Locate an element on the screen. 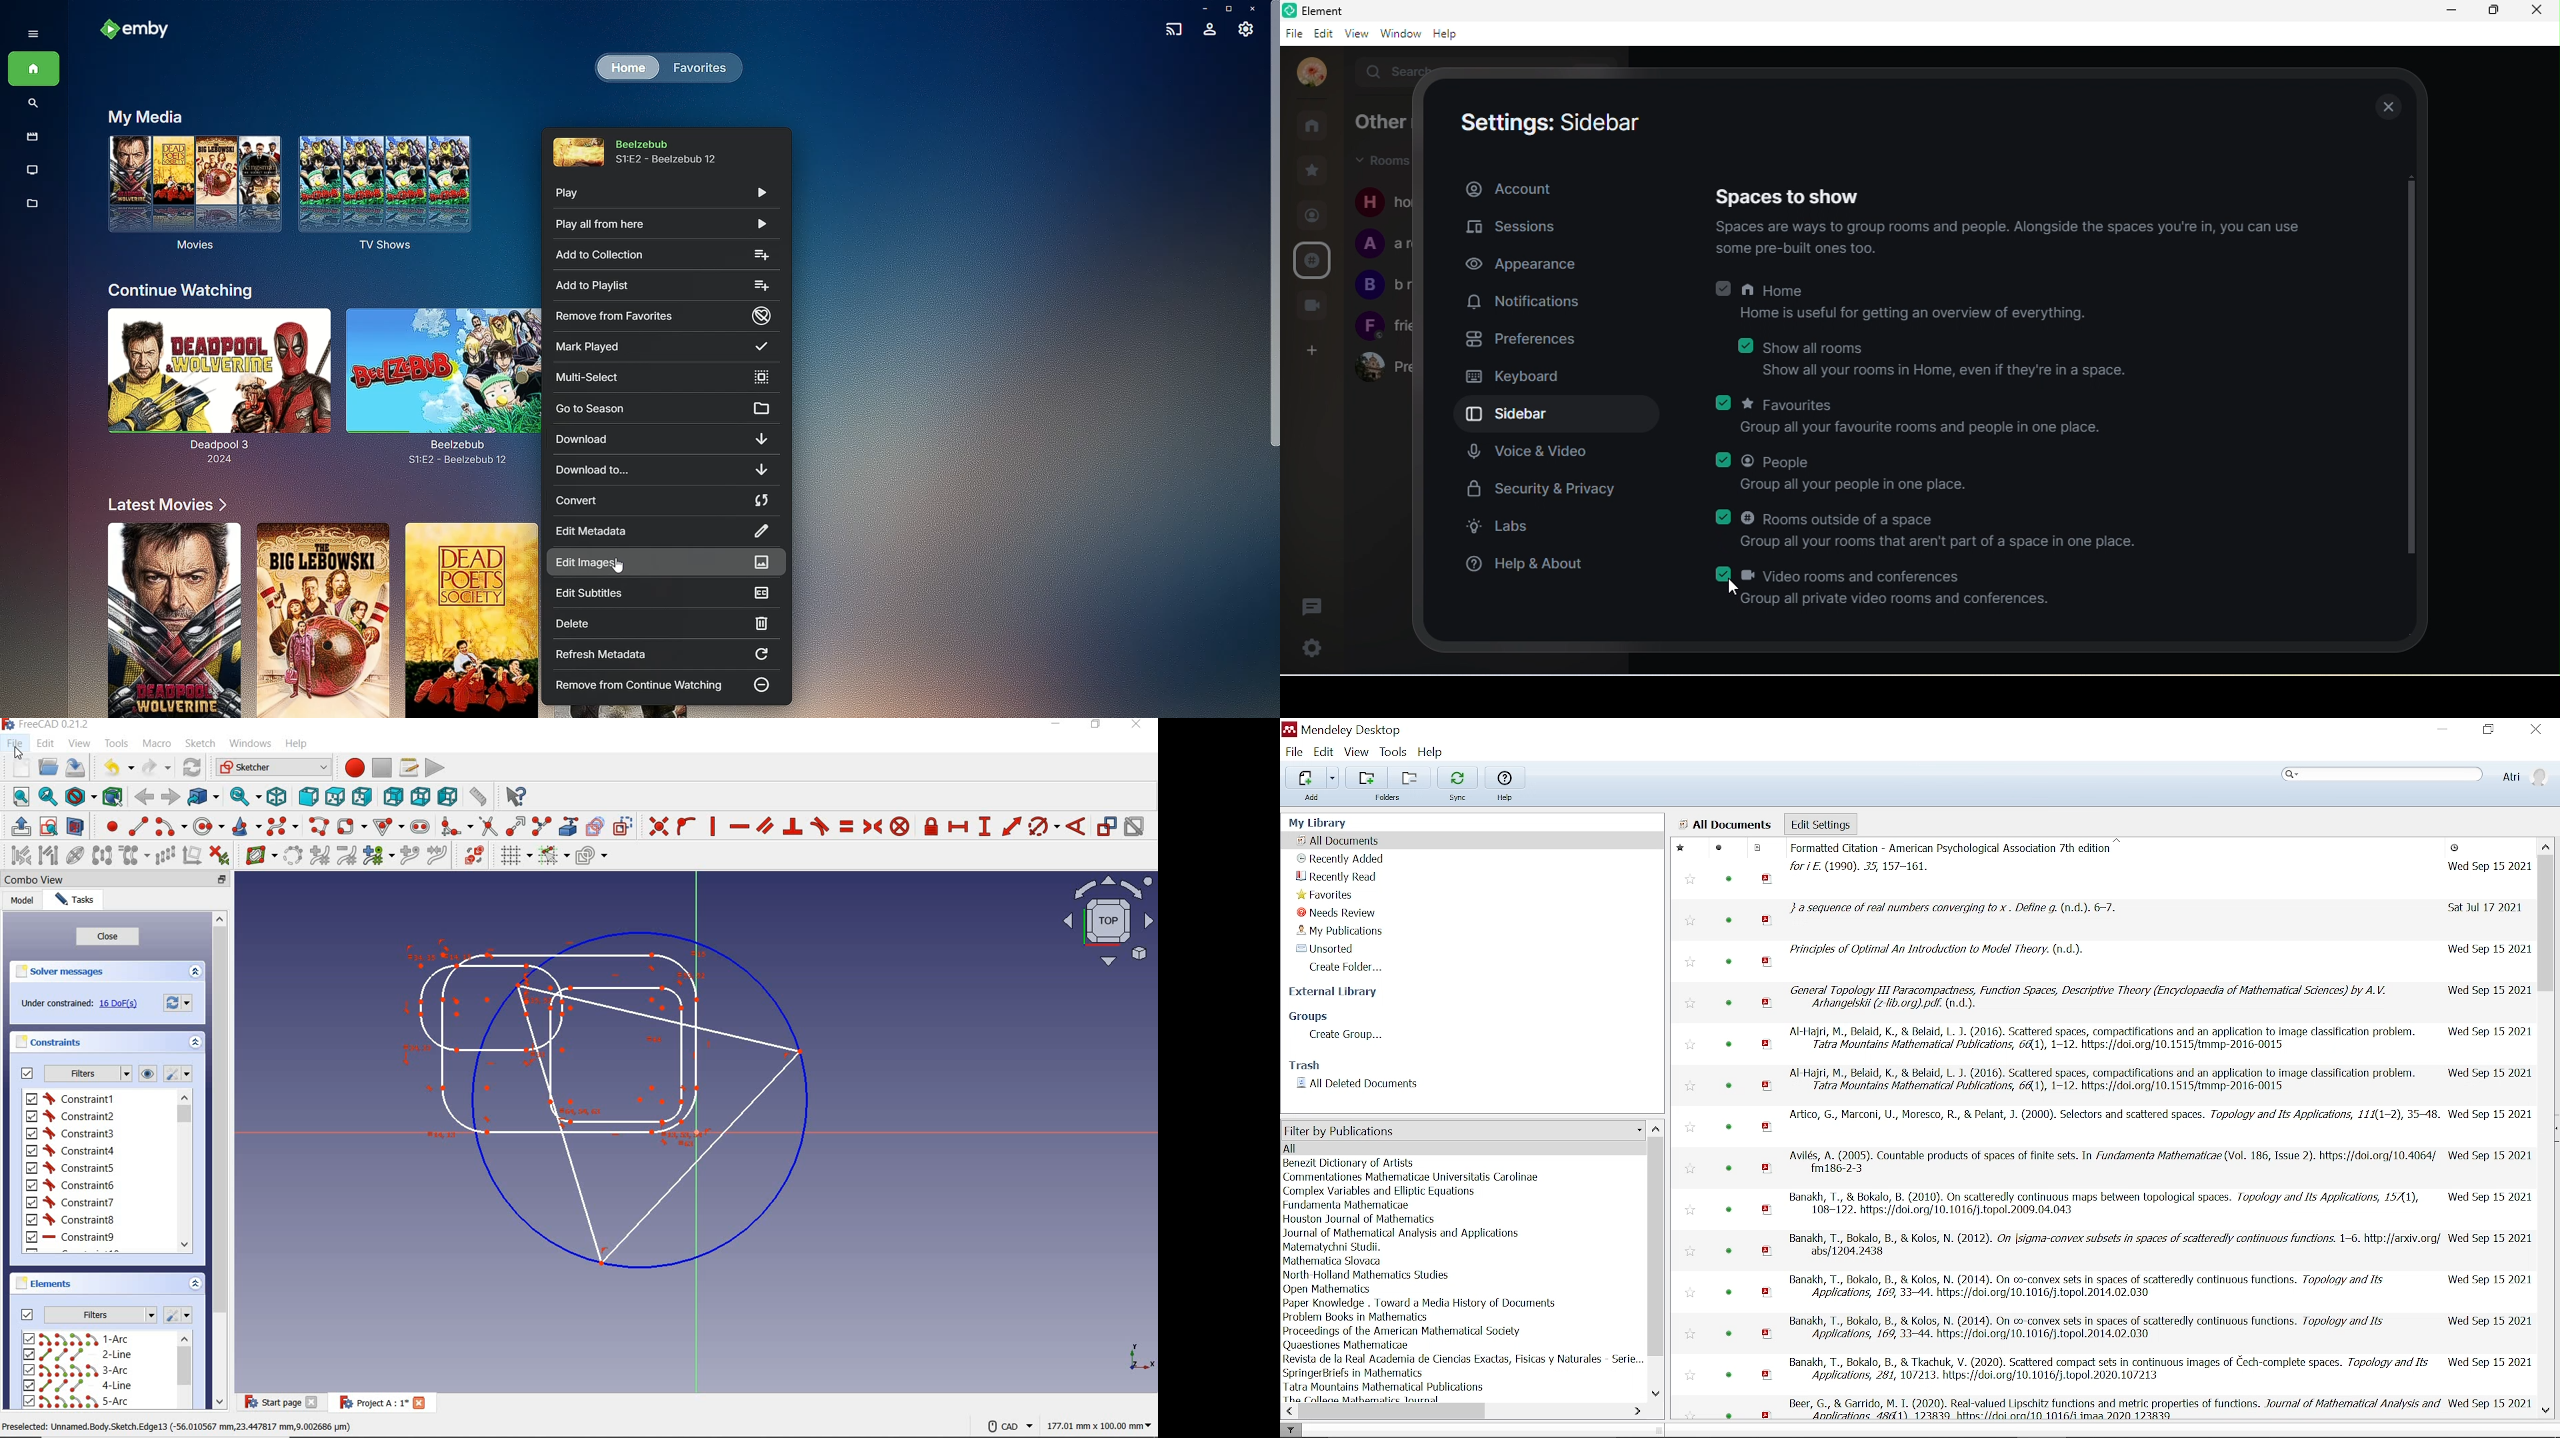 This screenshot has height=1456, width=2576. create B-spline is located at coordinates (281, 827).